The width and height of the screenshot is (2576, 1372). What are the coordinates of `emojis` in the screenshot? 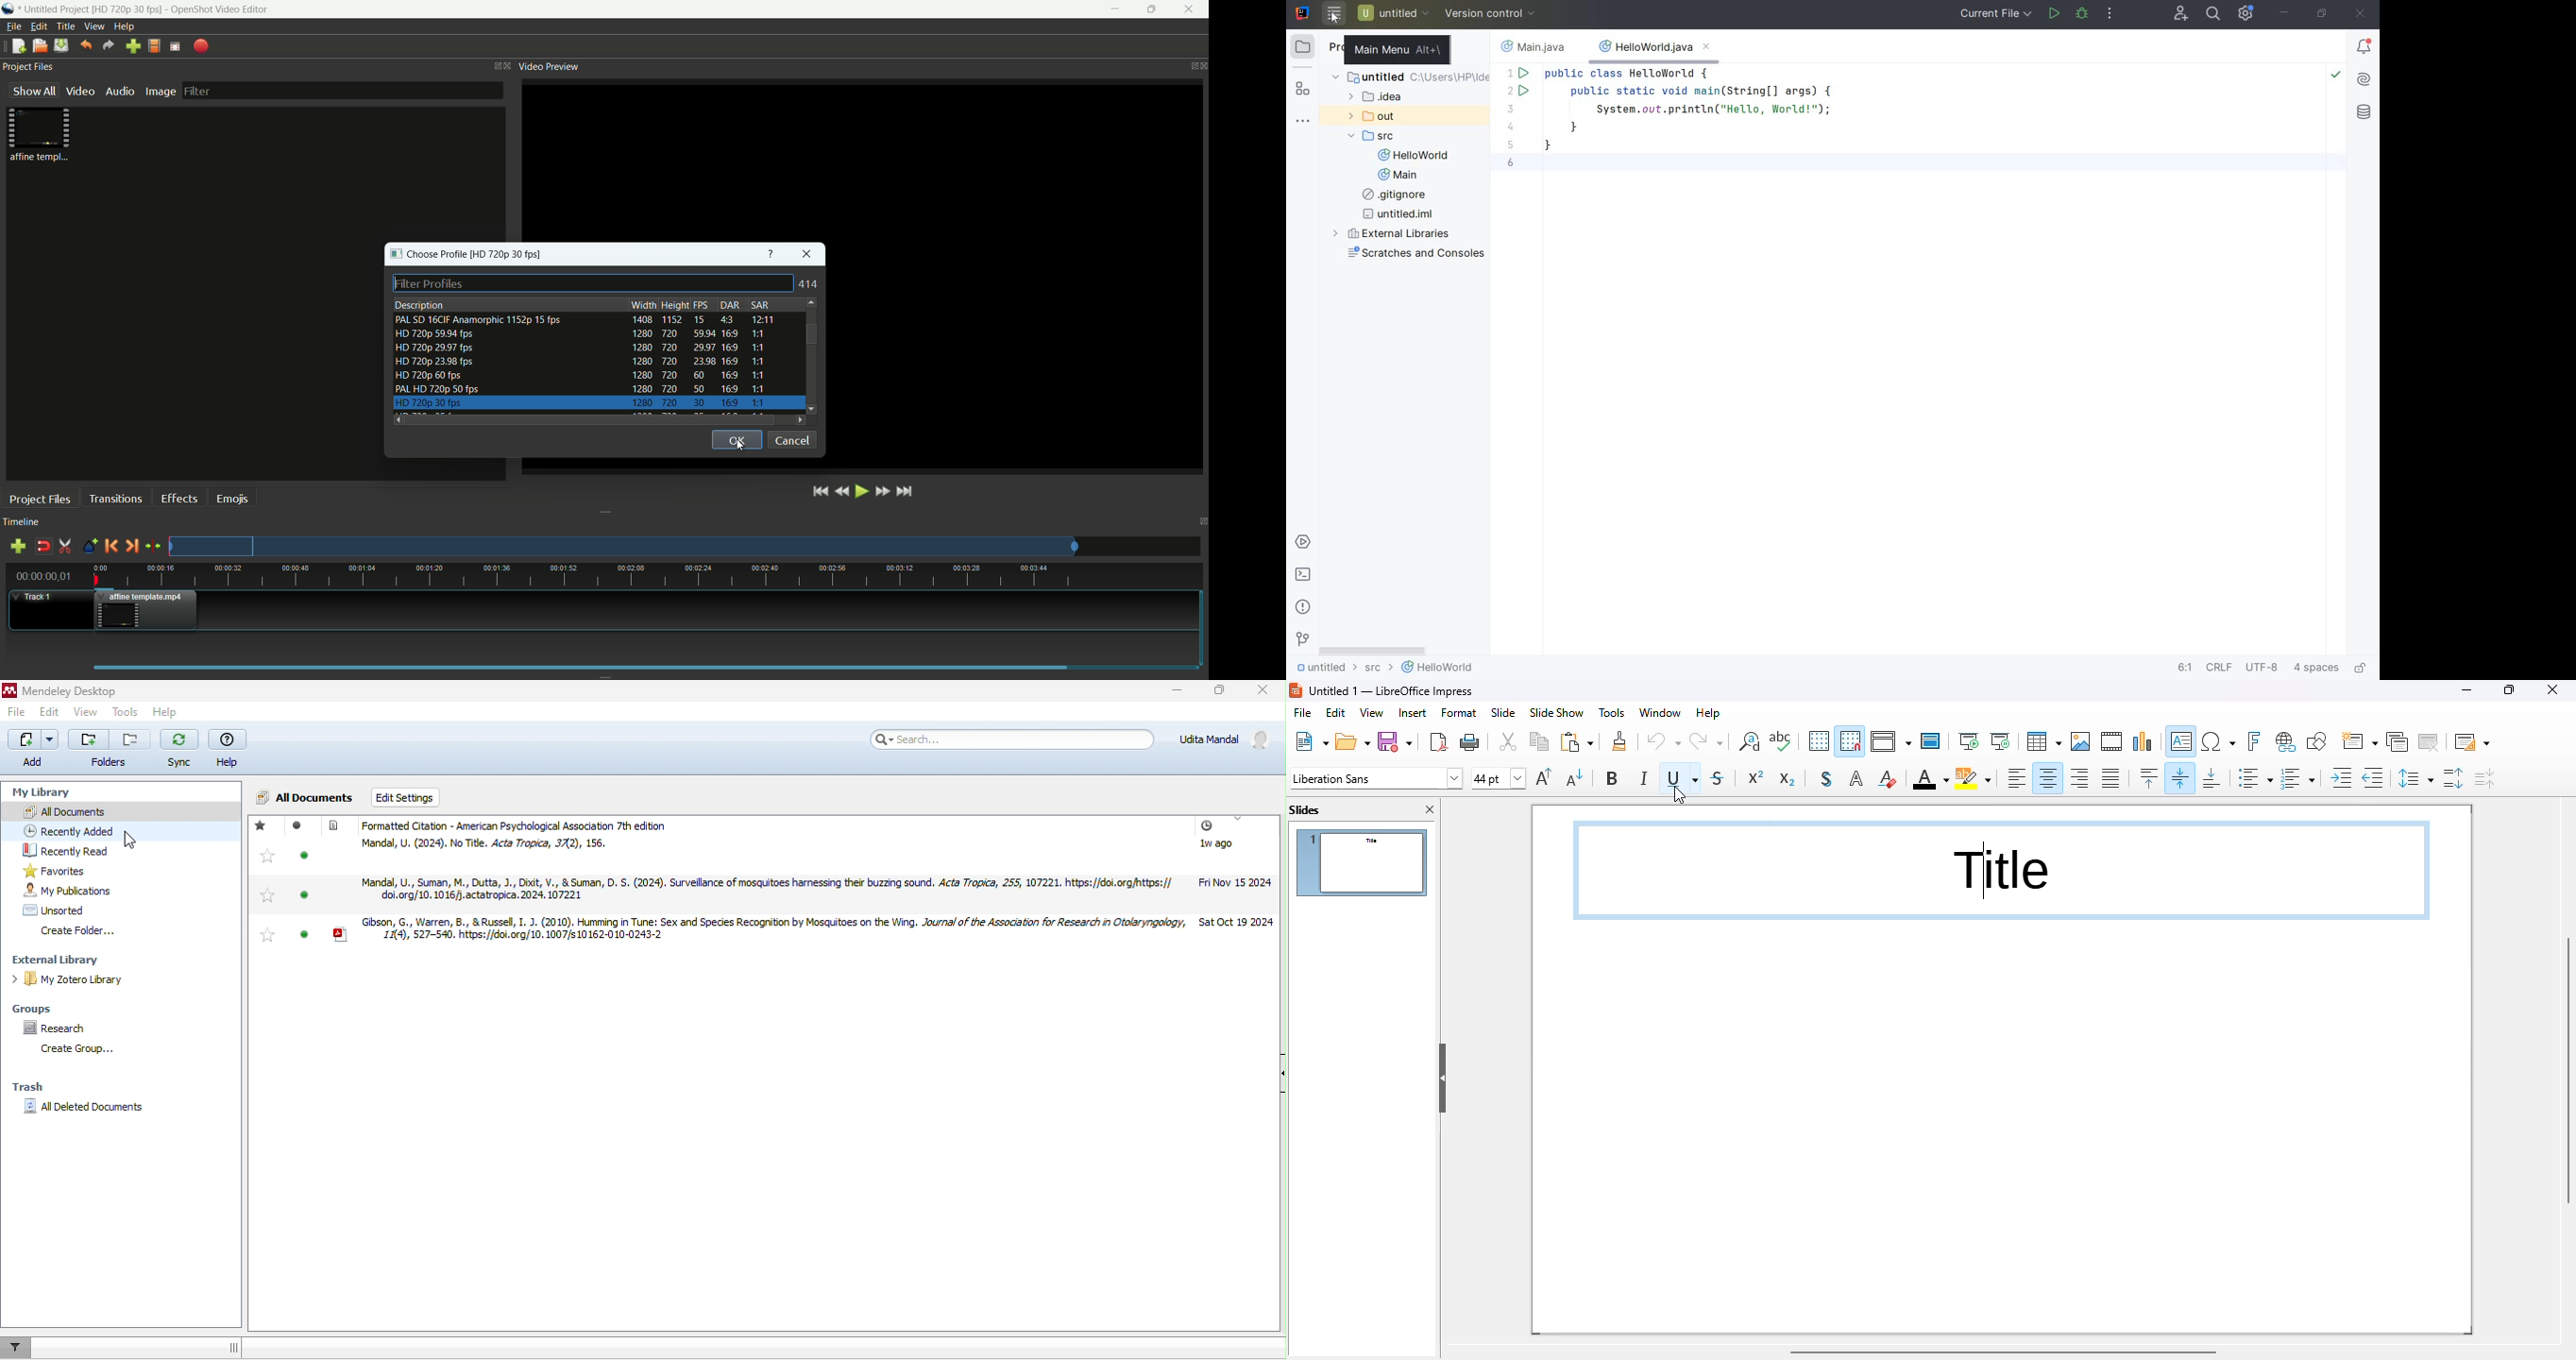 It's located at (233, 499).